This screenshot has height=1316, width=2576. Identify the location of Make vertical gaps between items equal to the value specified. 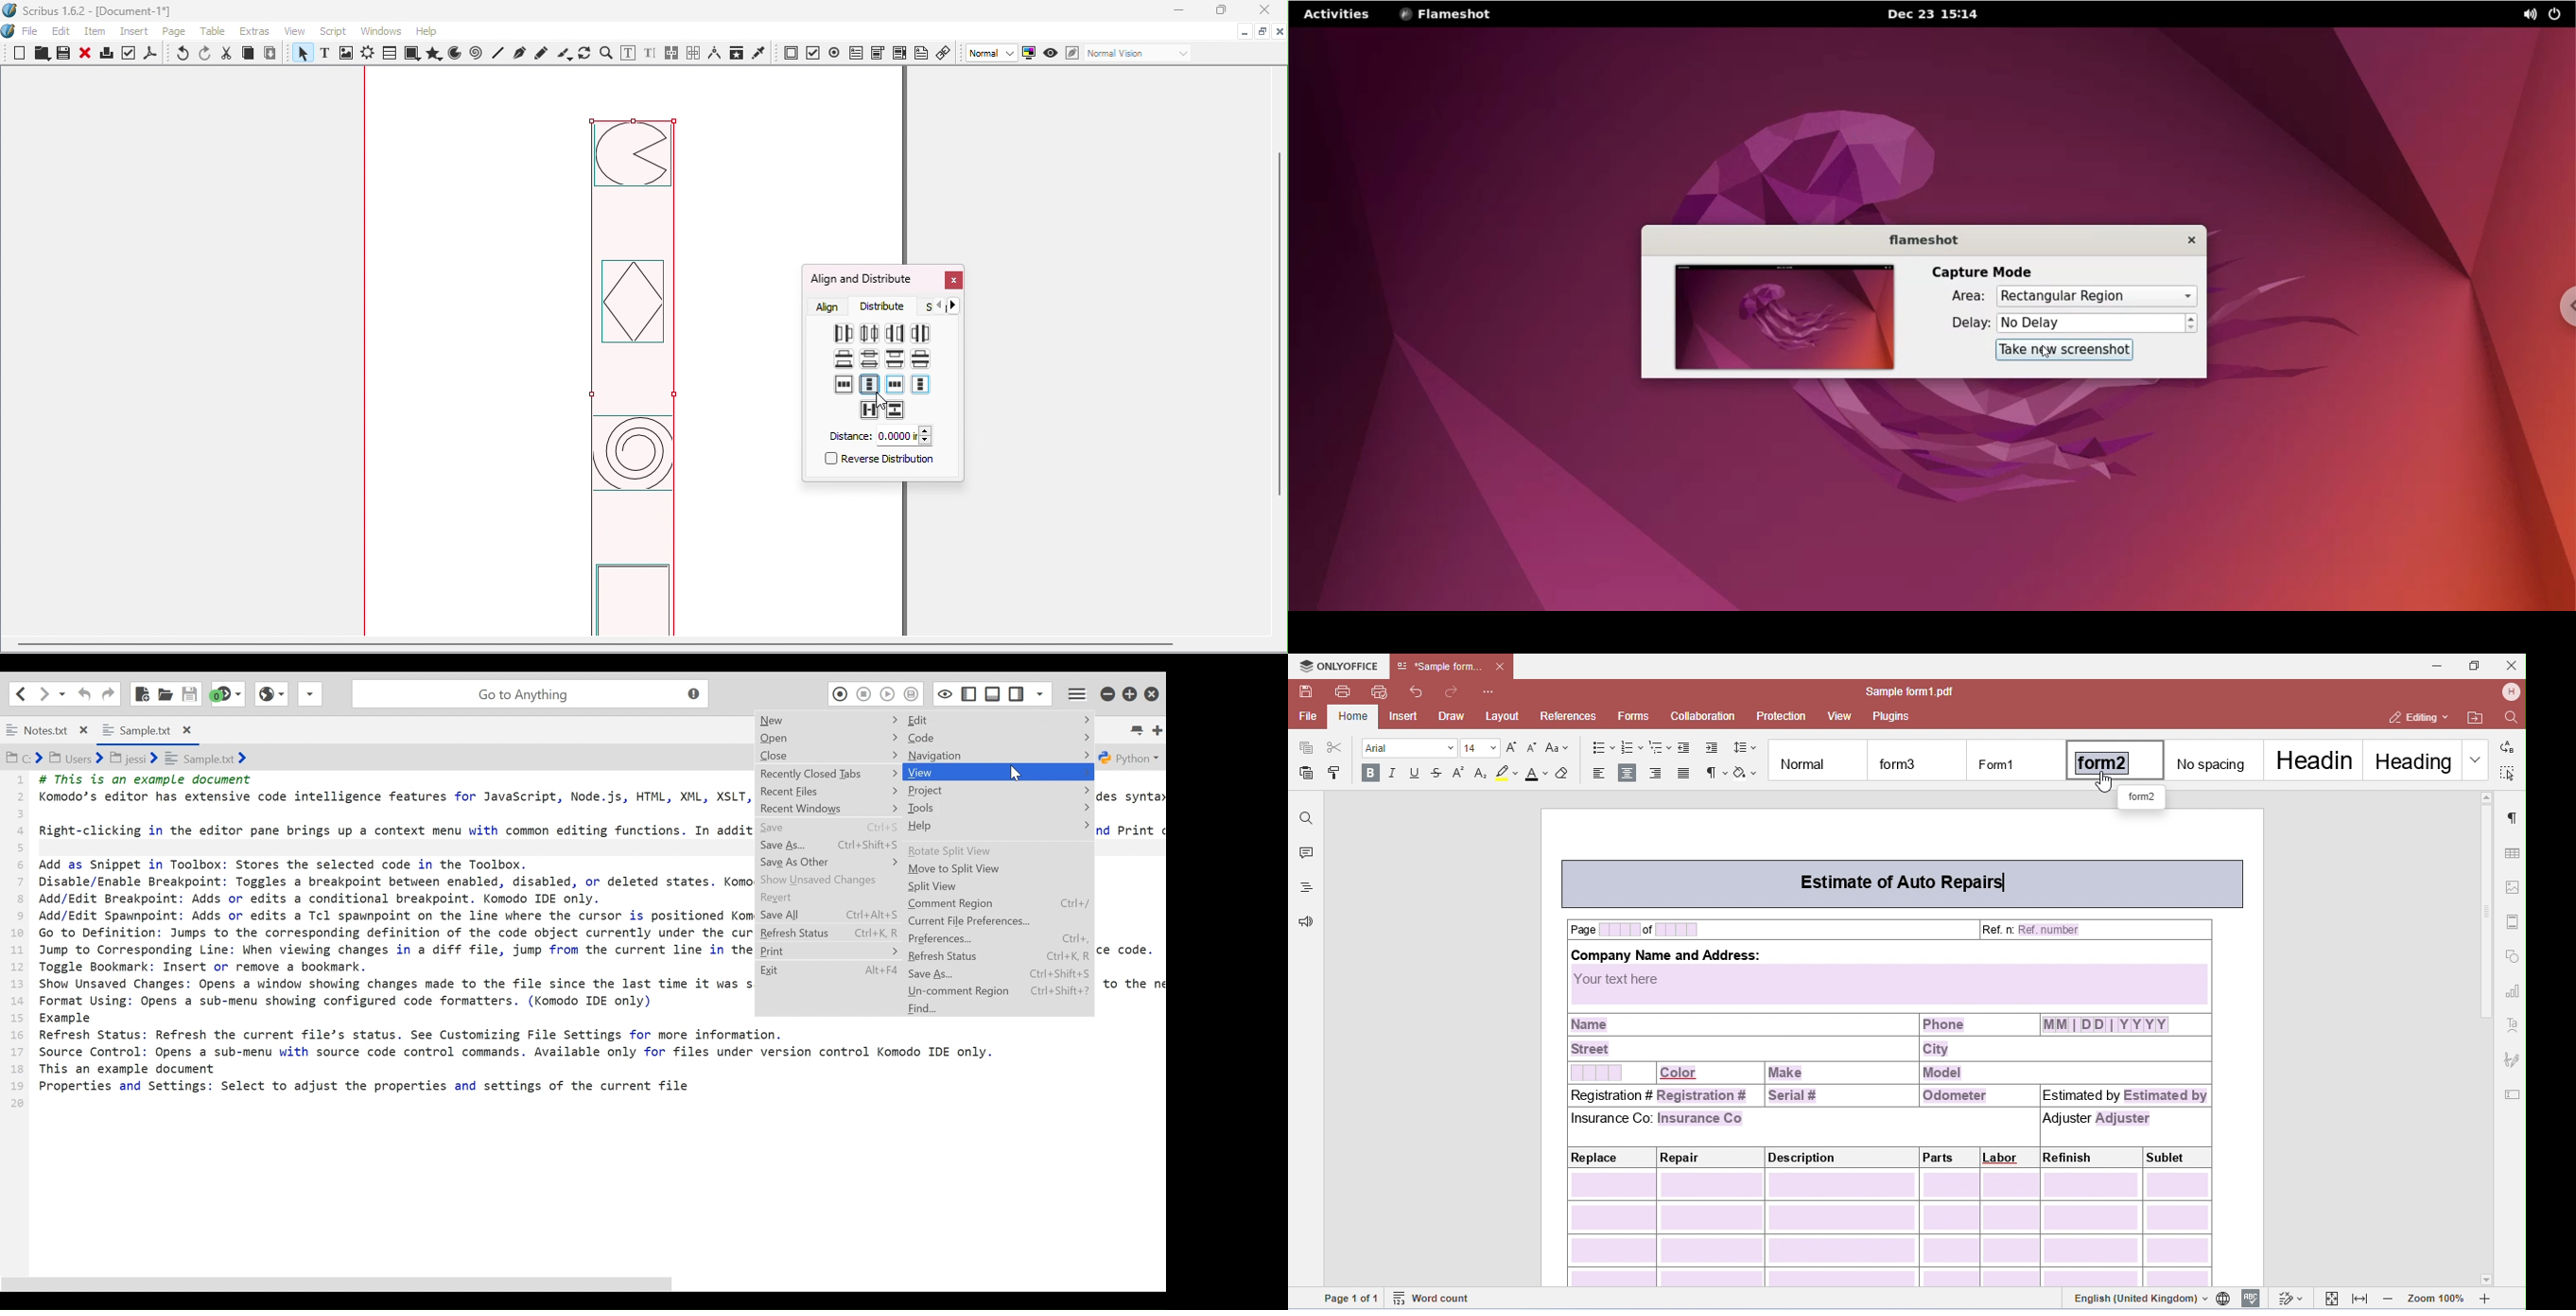
(896, 411).